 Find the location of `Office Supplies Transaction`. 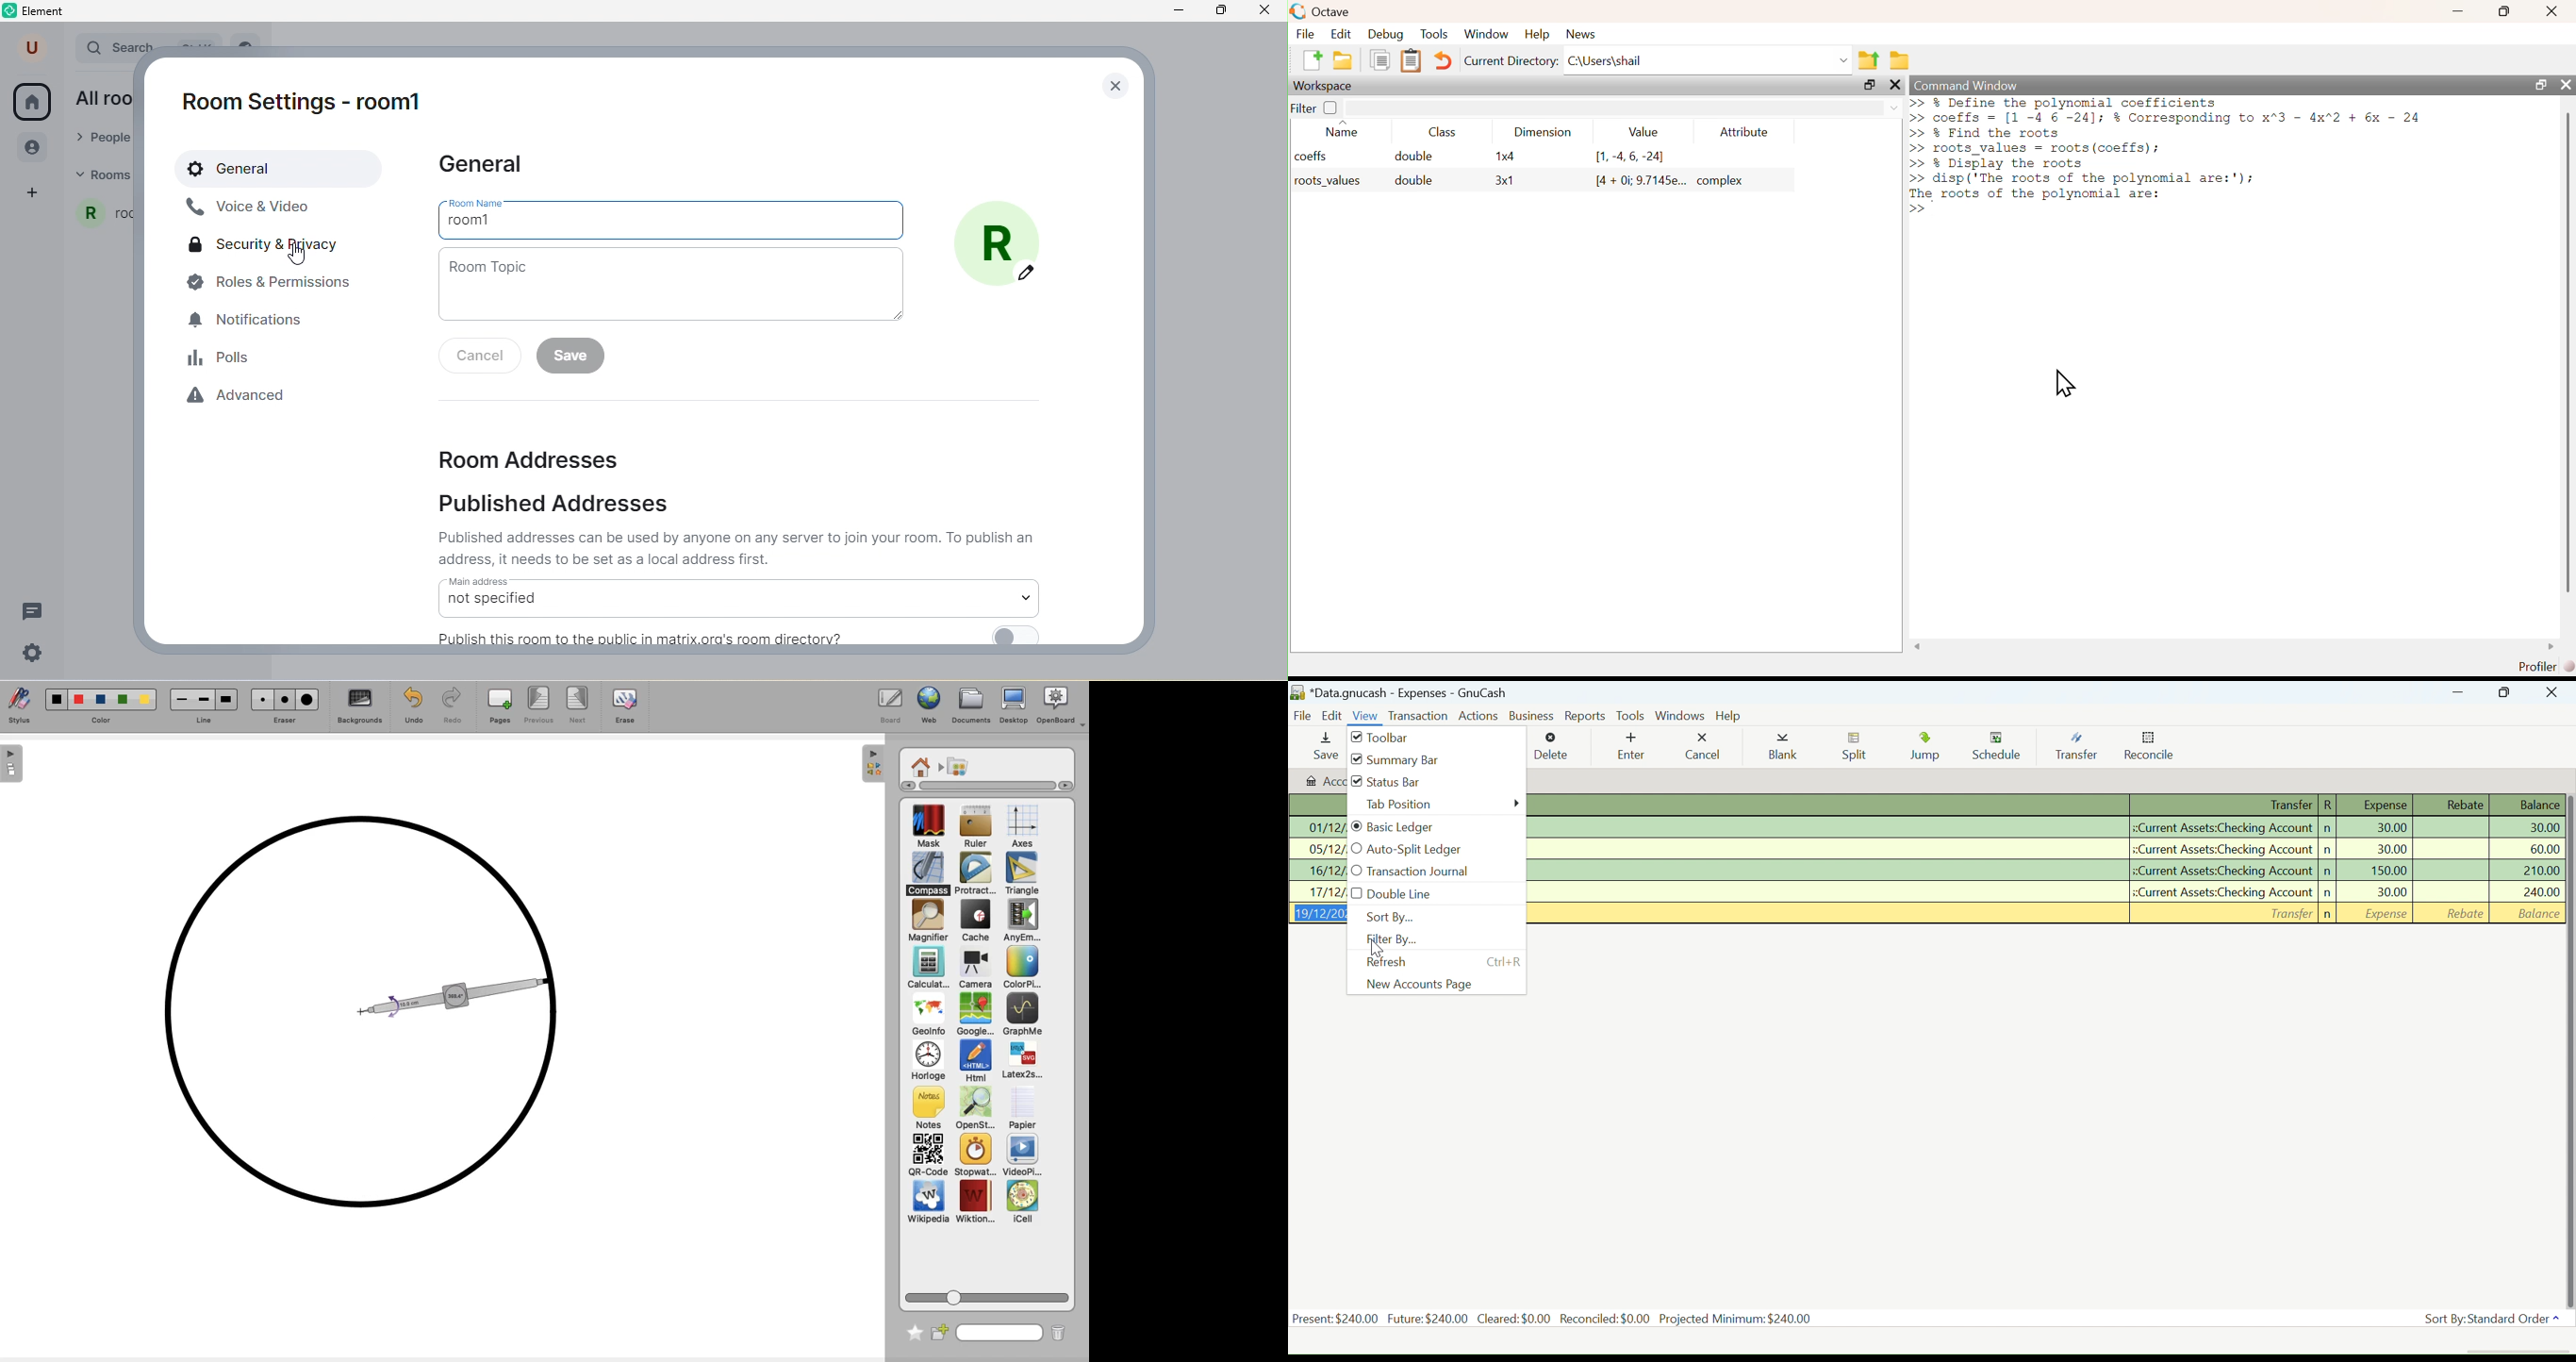

Office Supplies Transaction is located at coordinates (2046, 892).